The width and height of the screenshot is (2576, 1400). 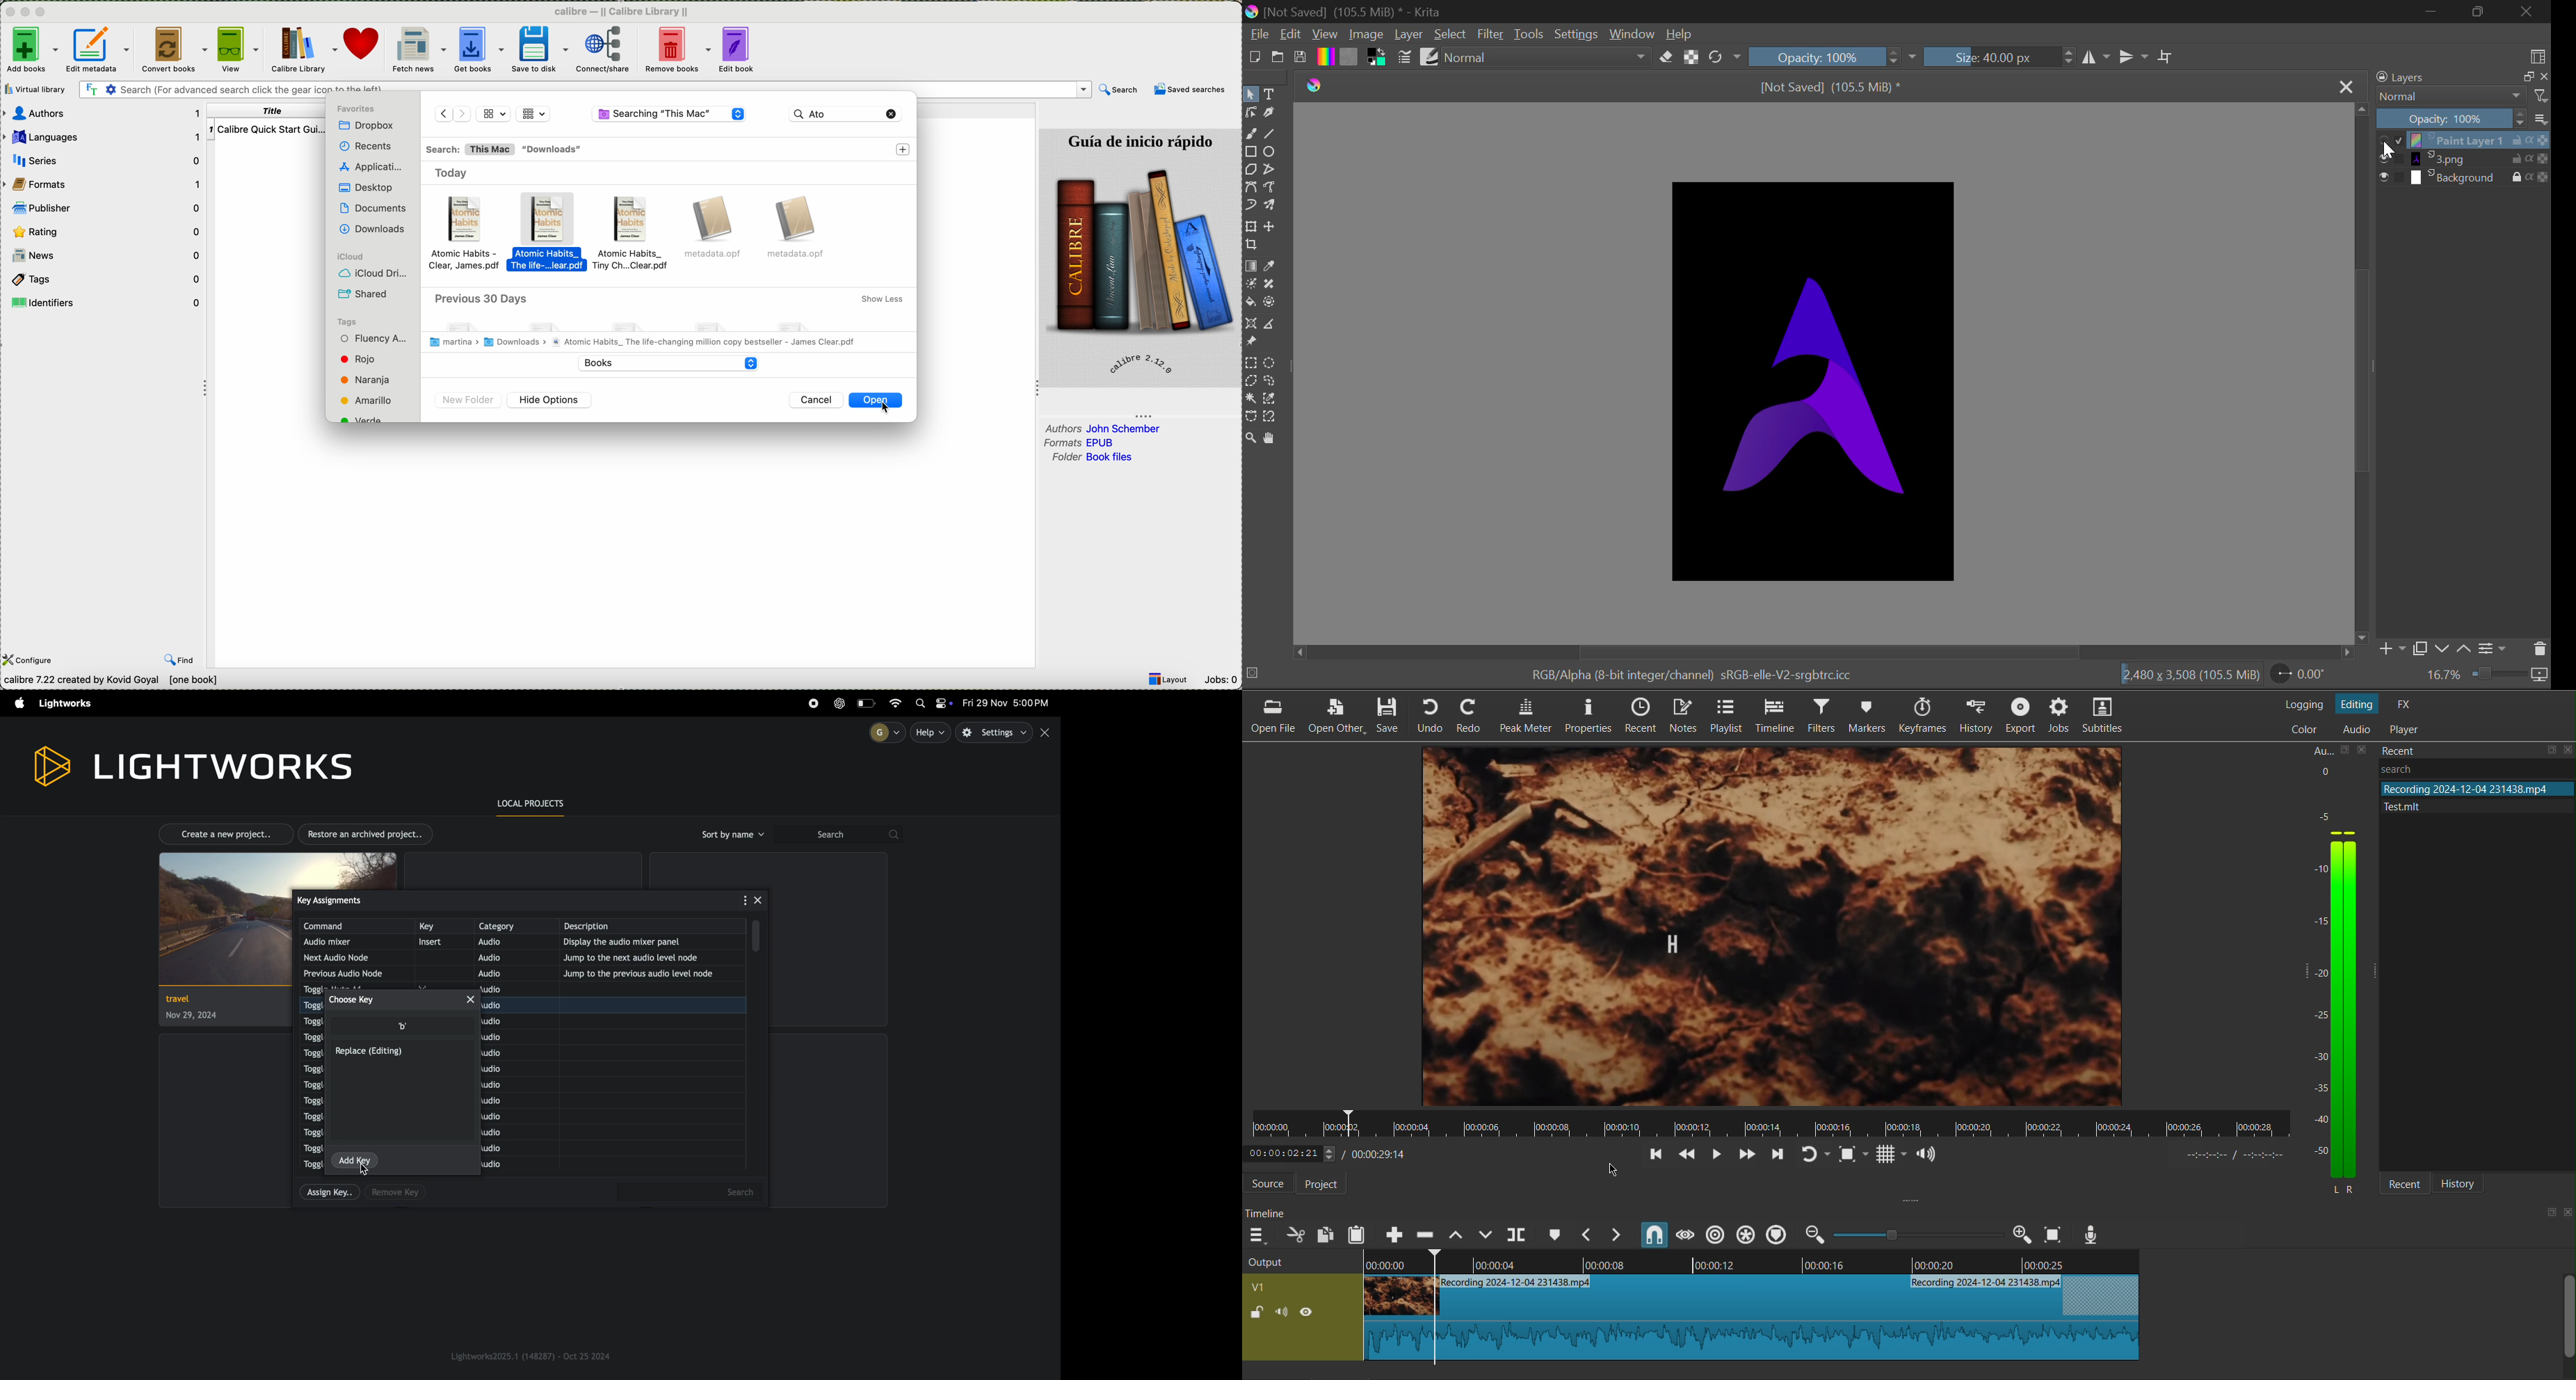 What do you see at coordinates (1725, 57) in the screenshot?
I see `Rotation` at bounding box center [1725, 57].